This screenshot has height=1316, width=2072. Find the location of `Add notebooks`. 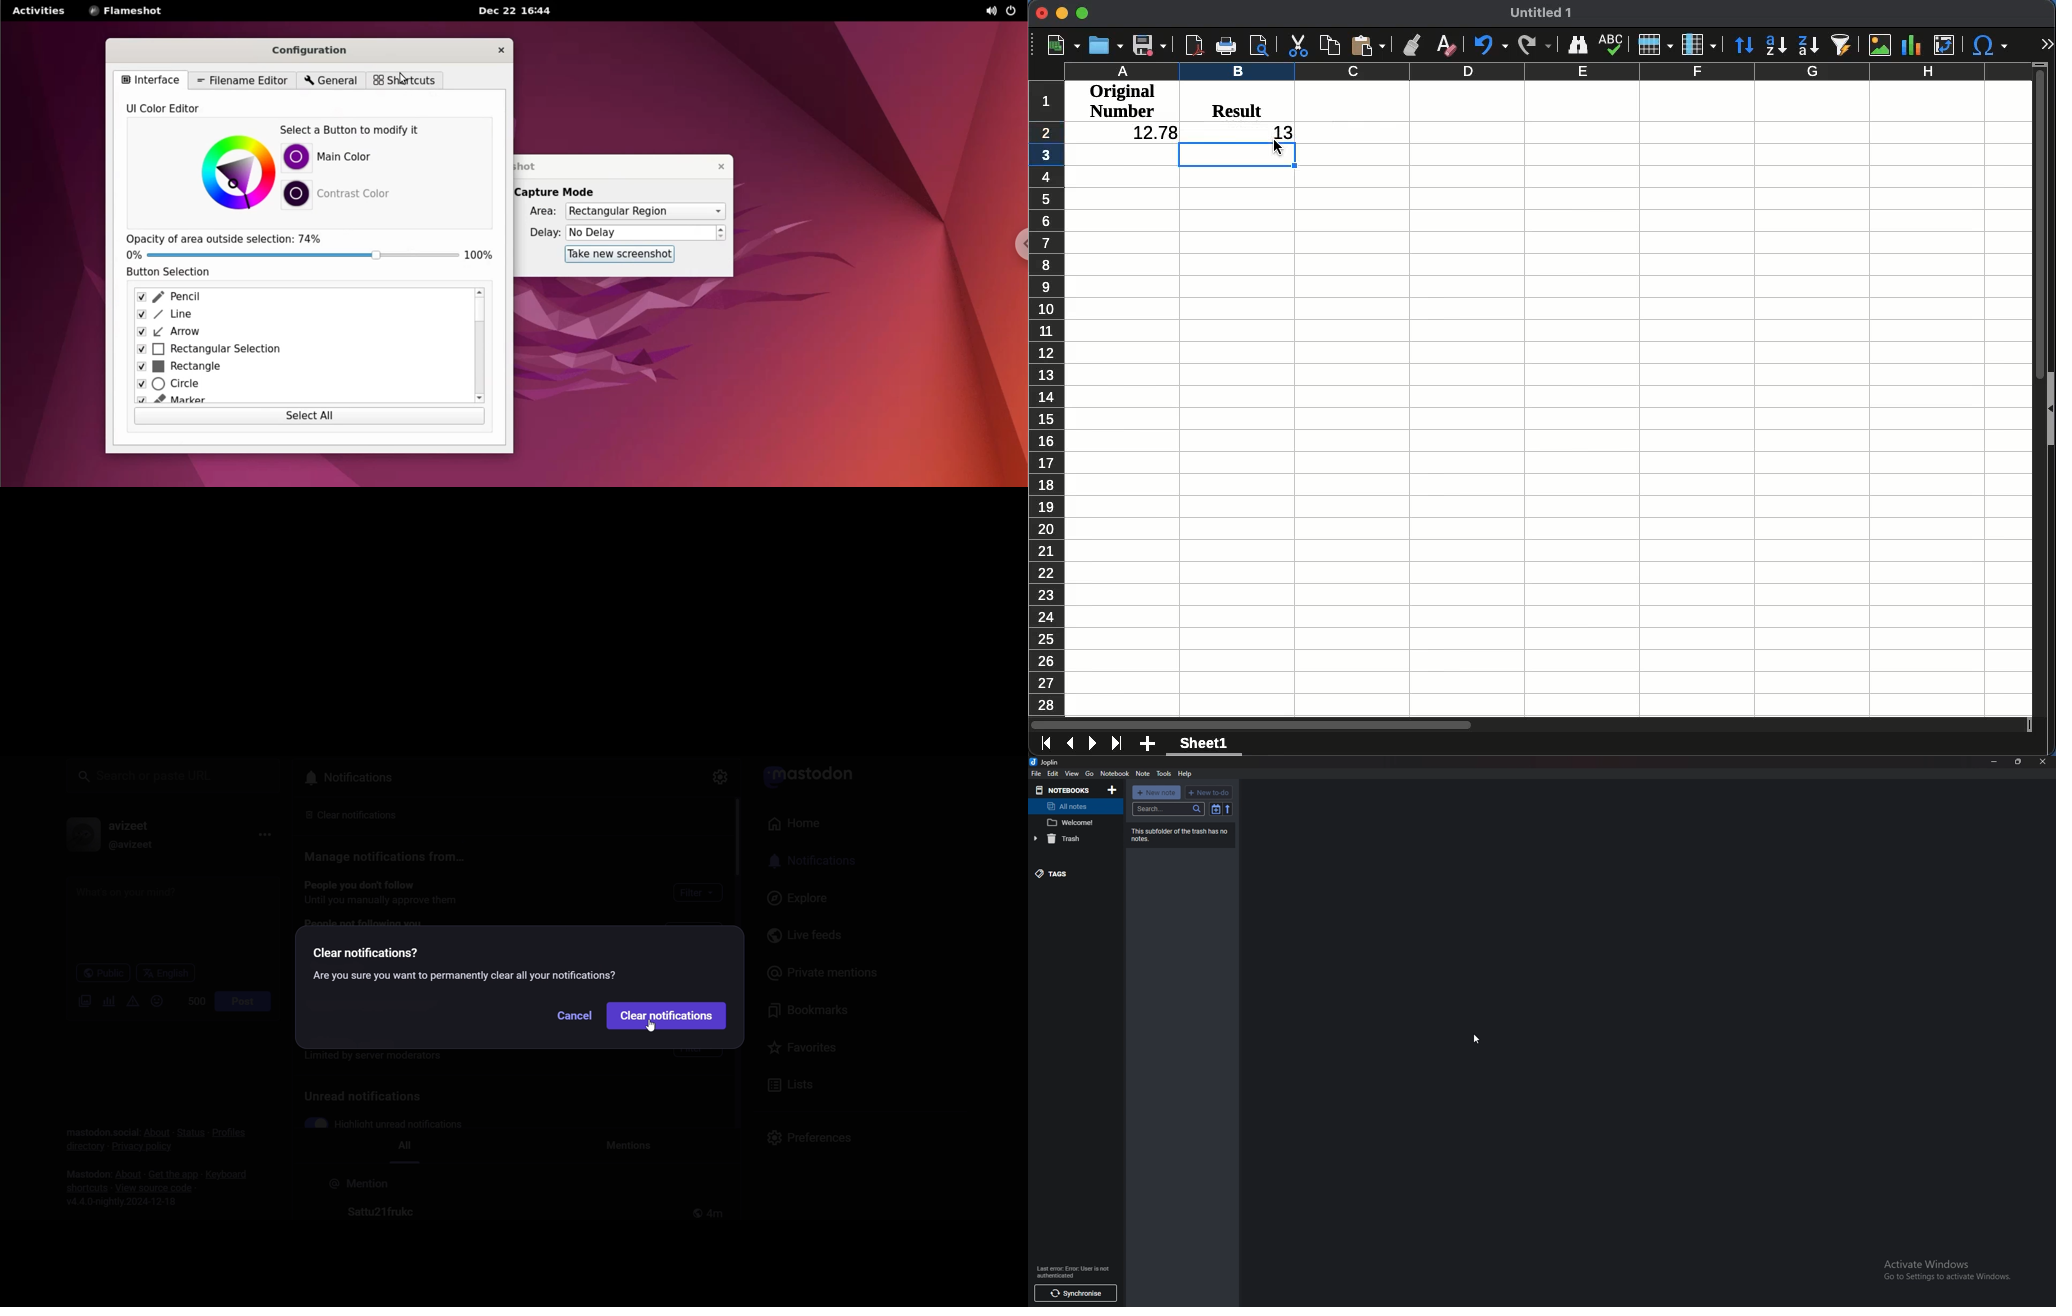

Add notebooks is located at coordinates (1113, 790).